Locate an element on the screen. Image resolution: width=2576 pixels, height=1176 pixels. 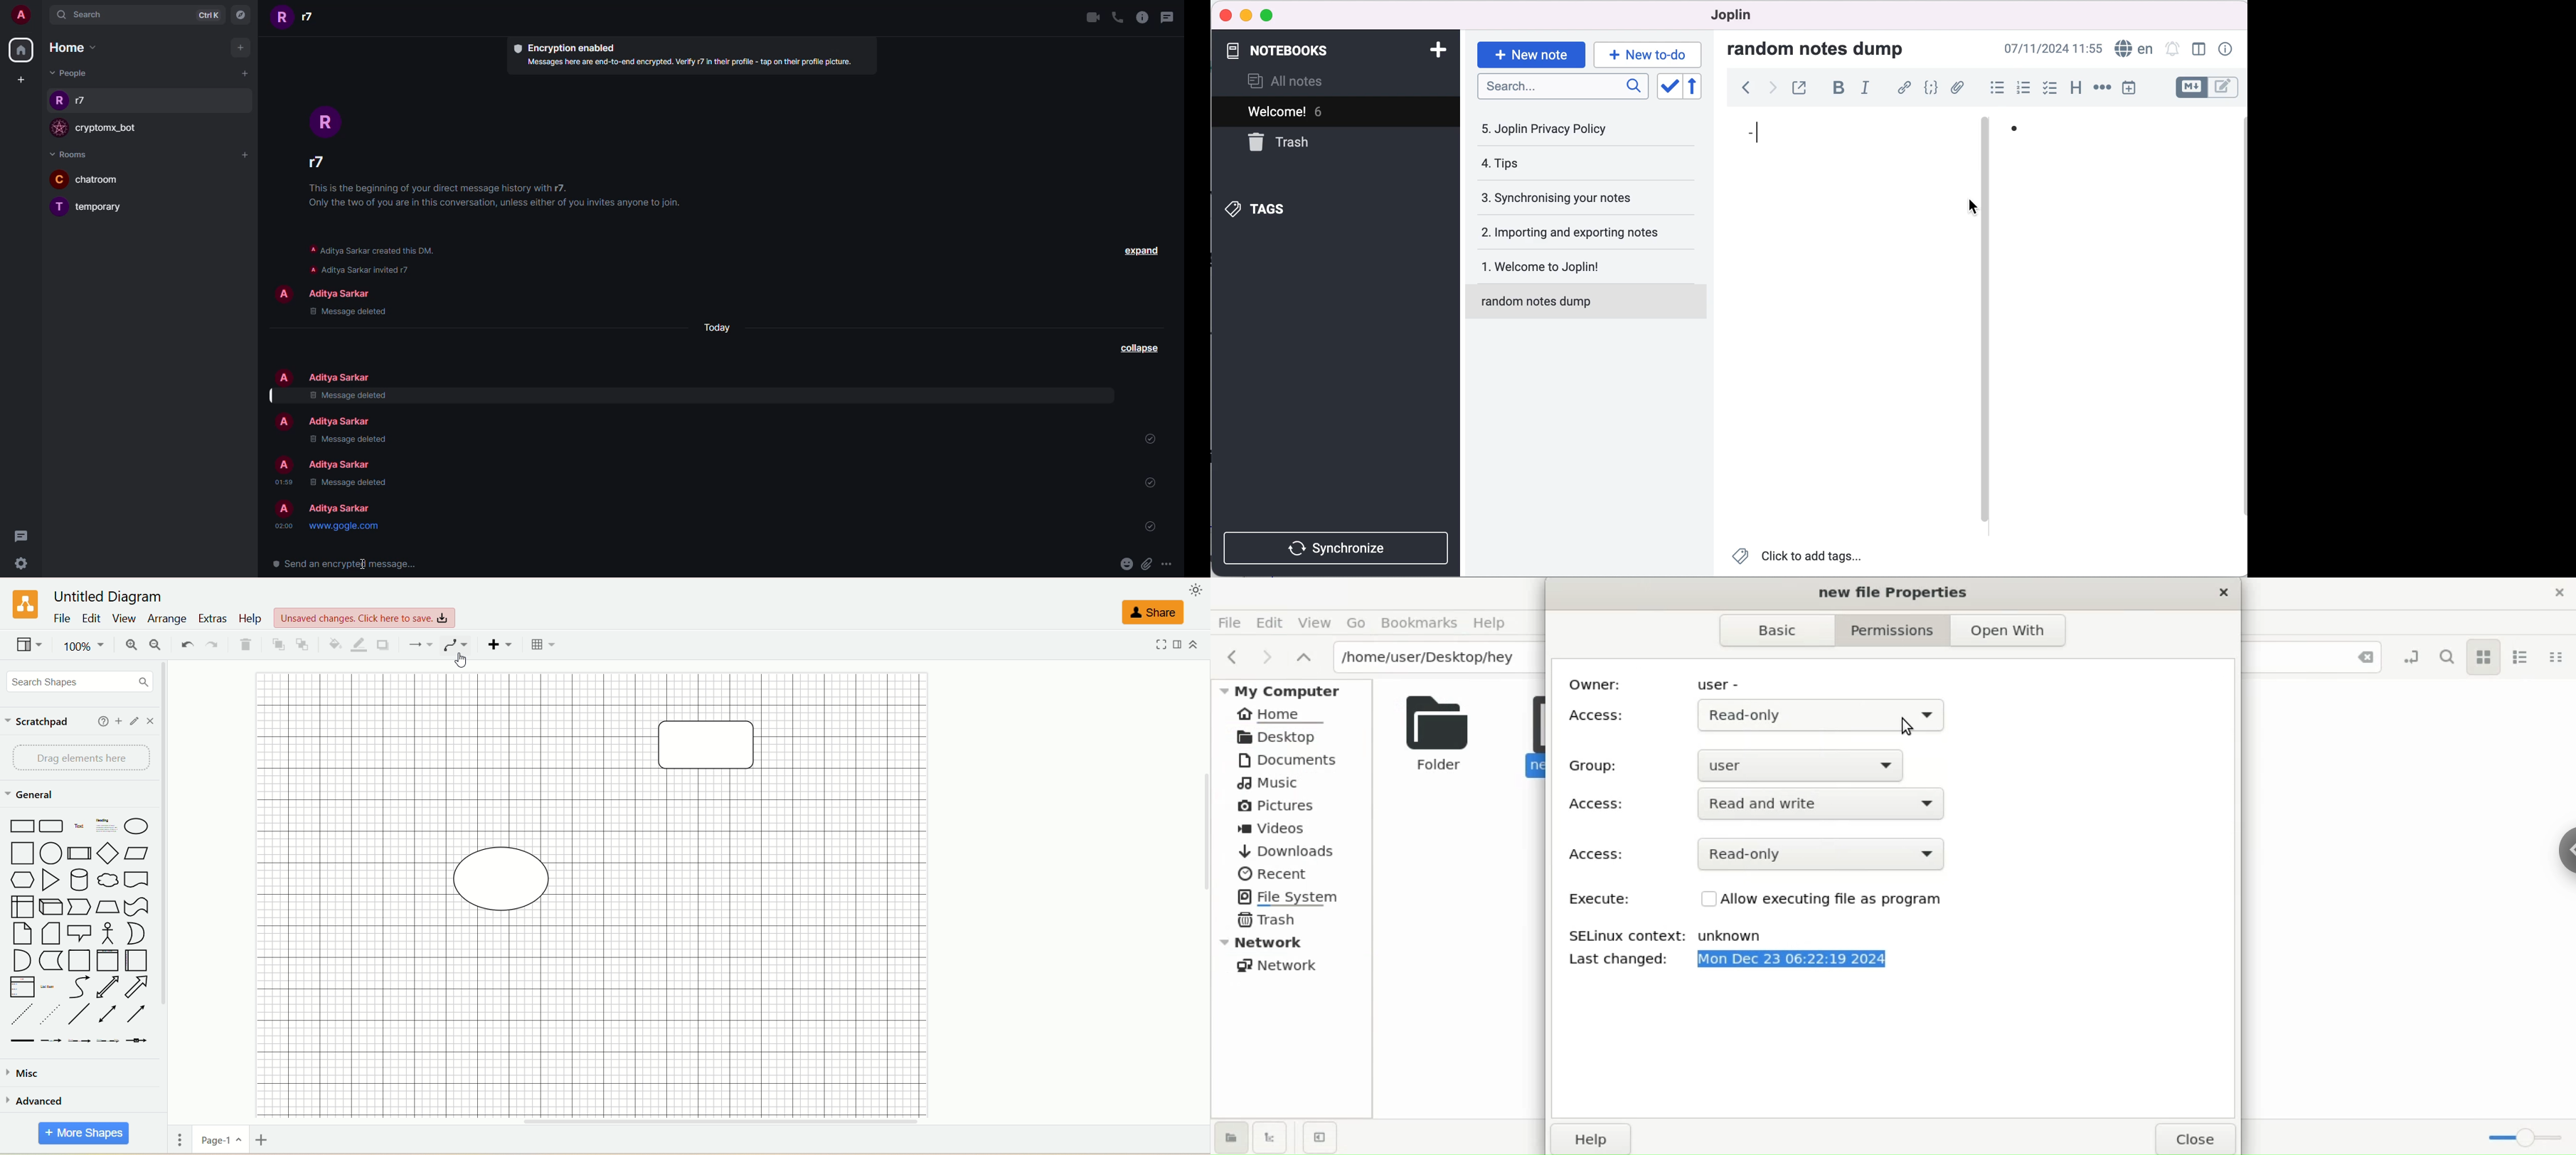
welcome to joplin! is located at coordinates (1577, 268).